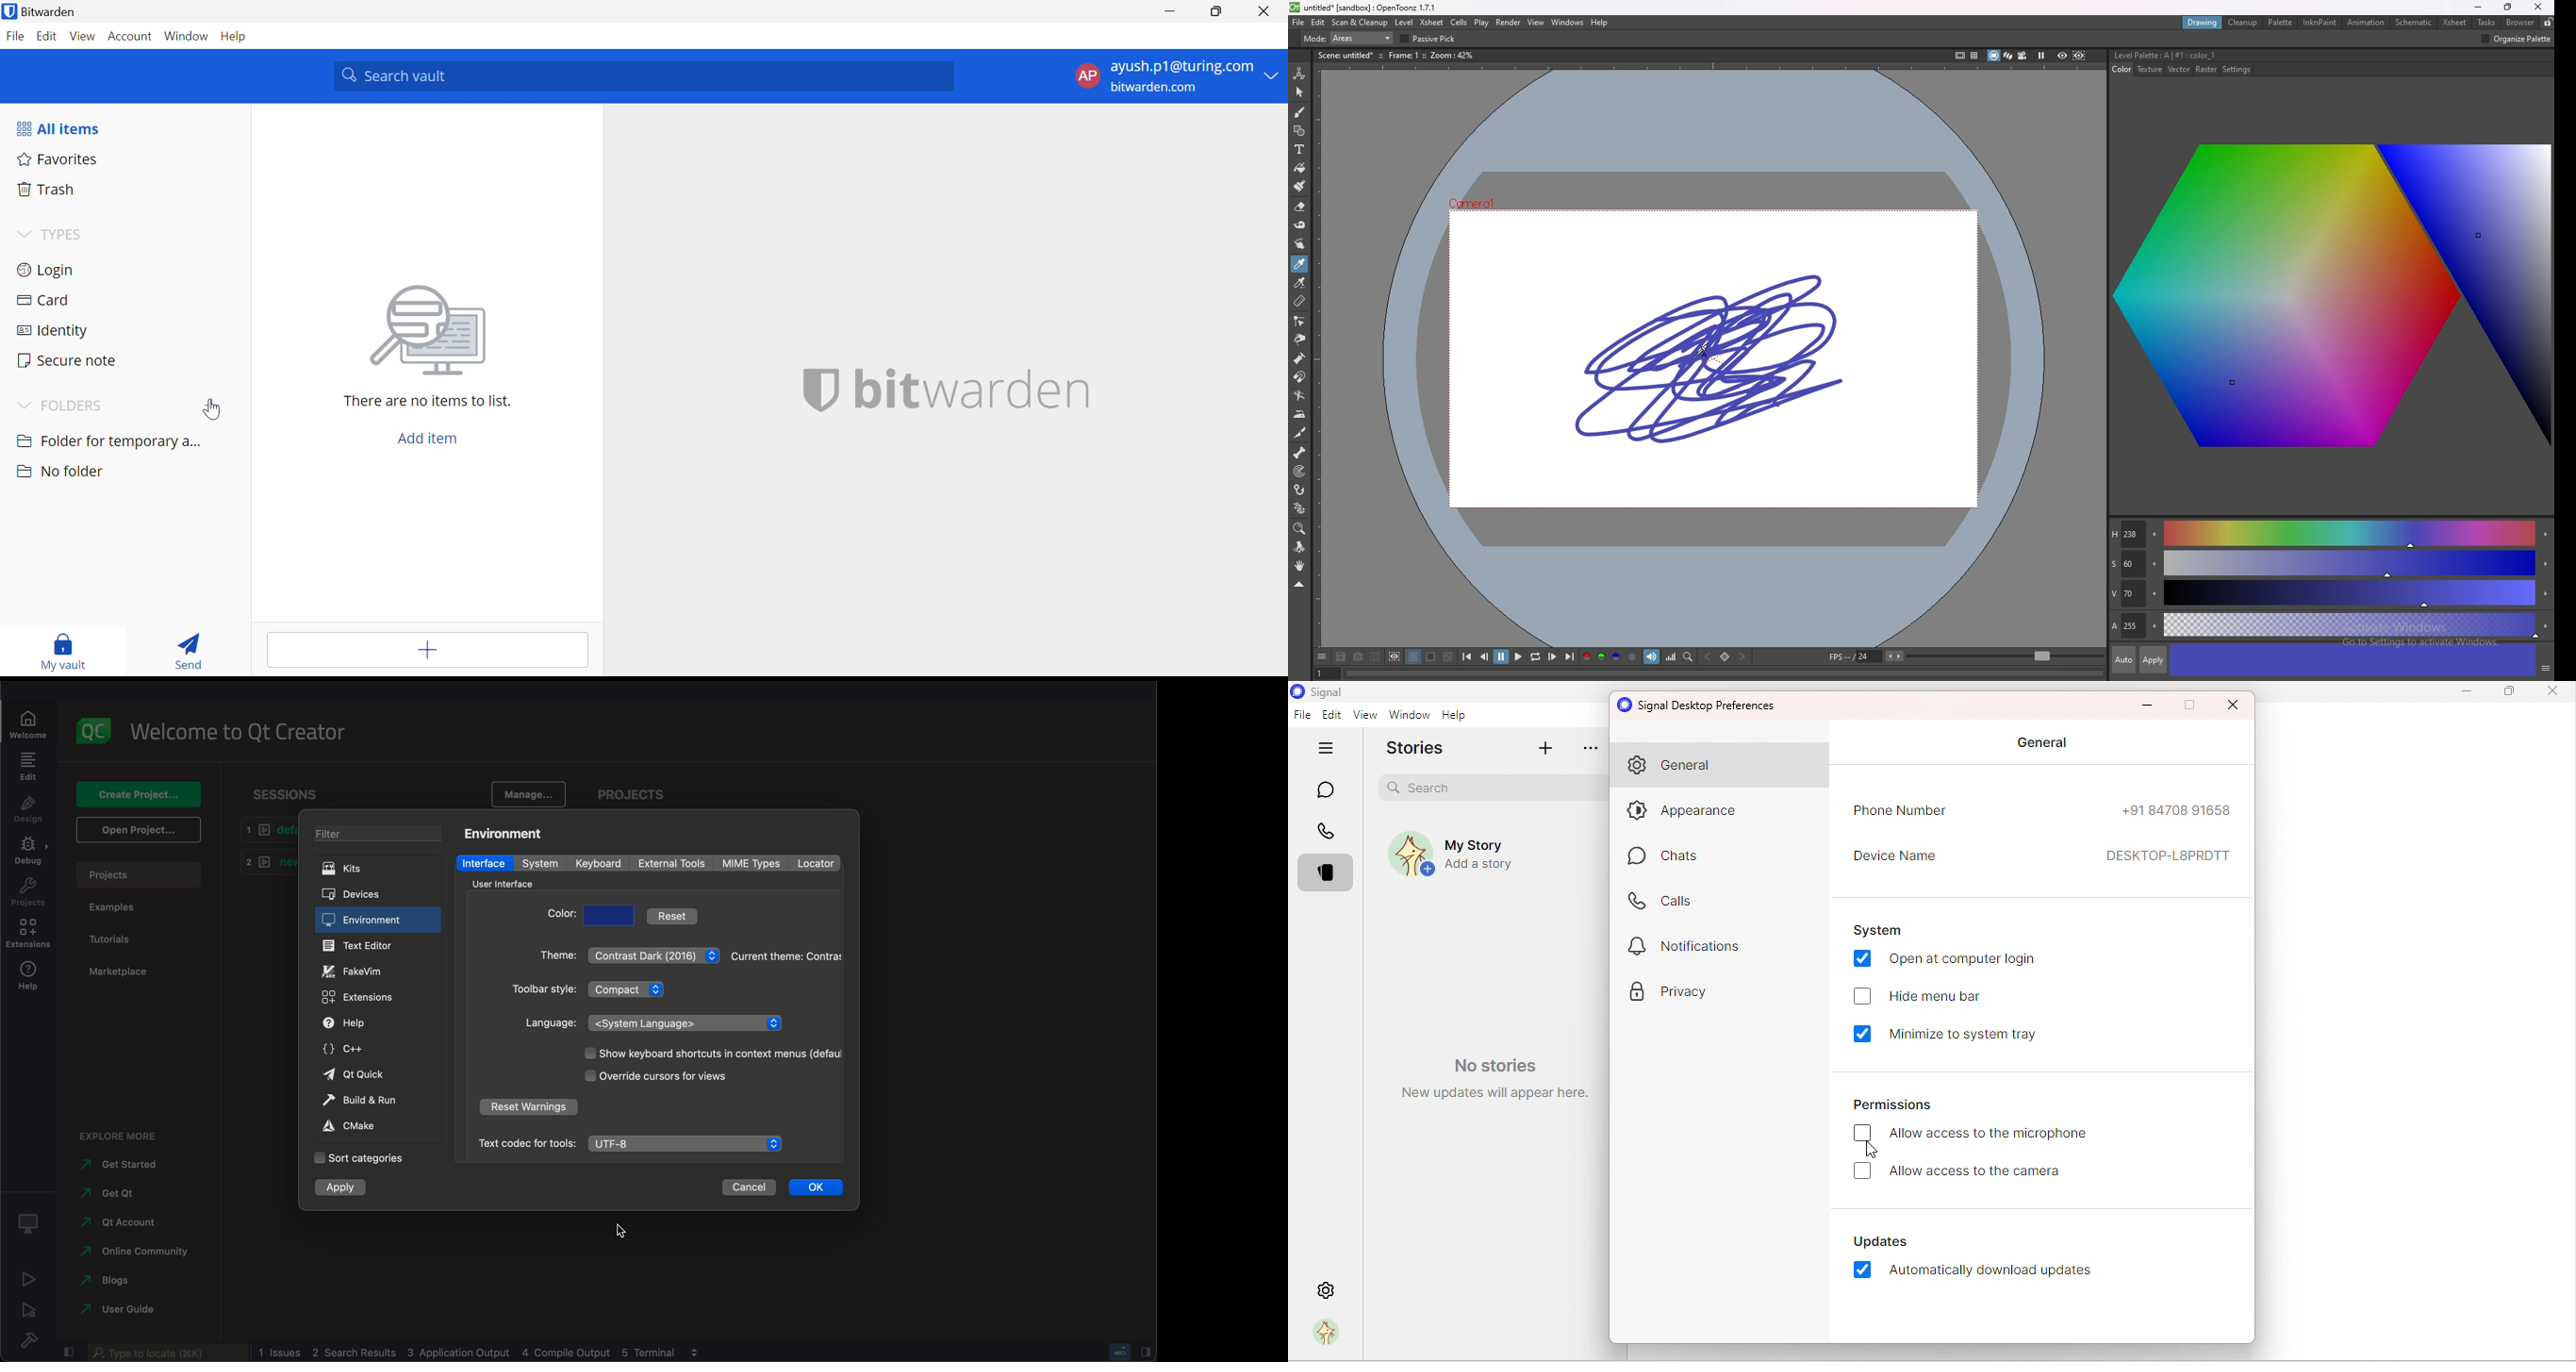 The width and height of the screenshot is (2576, 1372). What do you see at coordinates (58, 470) in the screenshot?
I see `No Folder` at bounding box center [58, 470].